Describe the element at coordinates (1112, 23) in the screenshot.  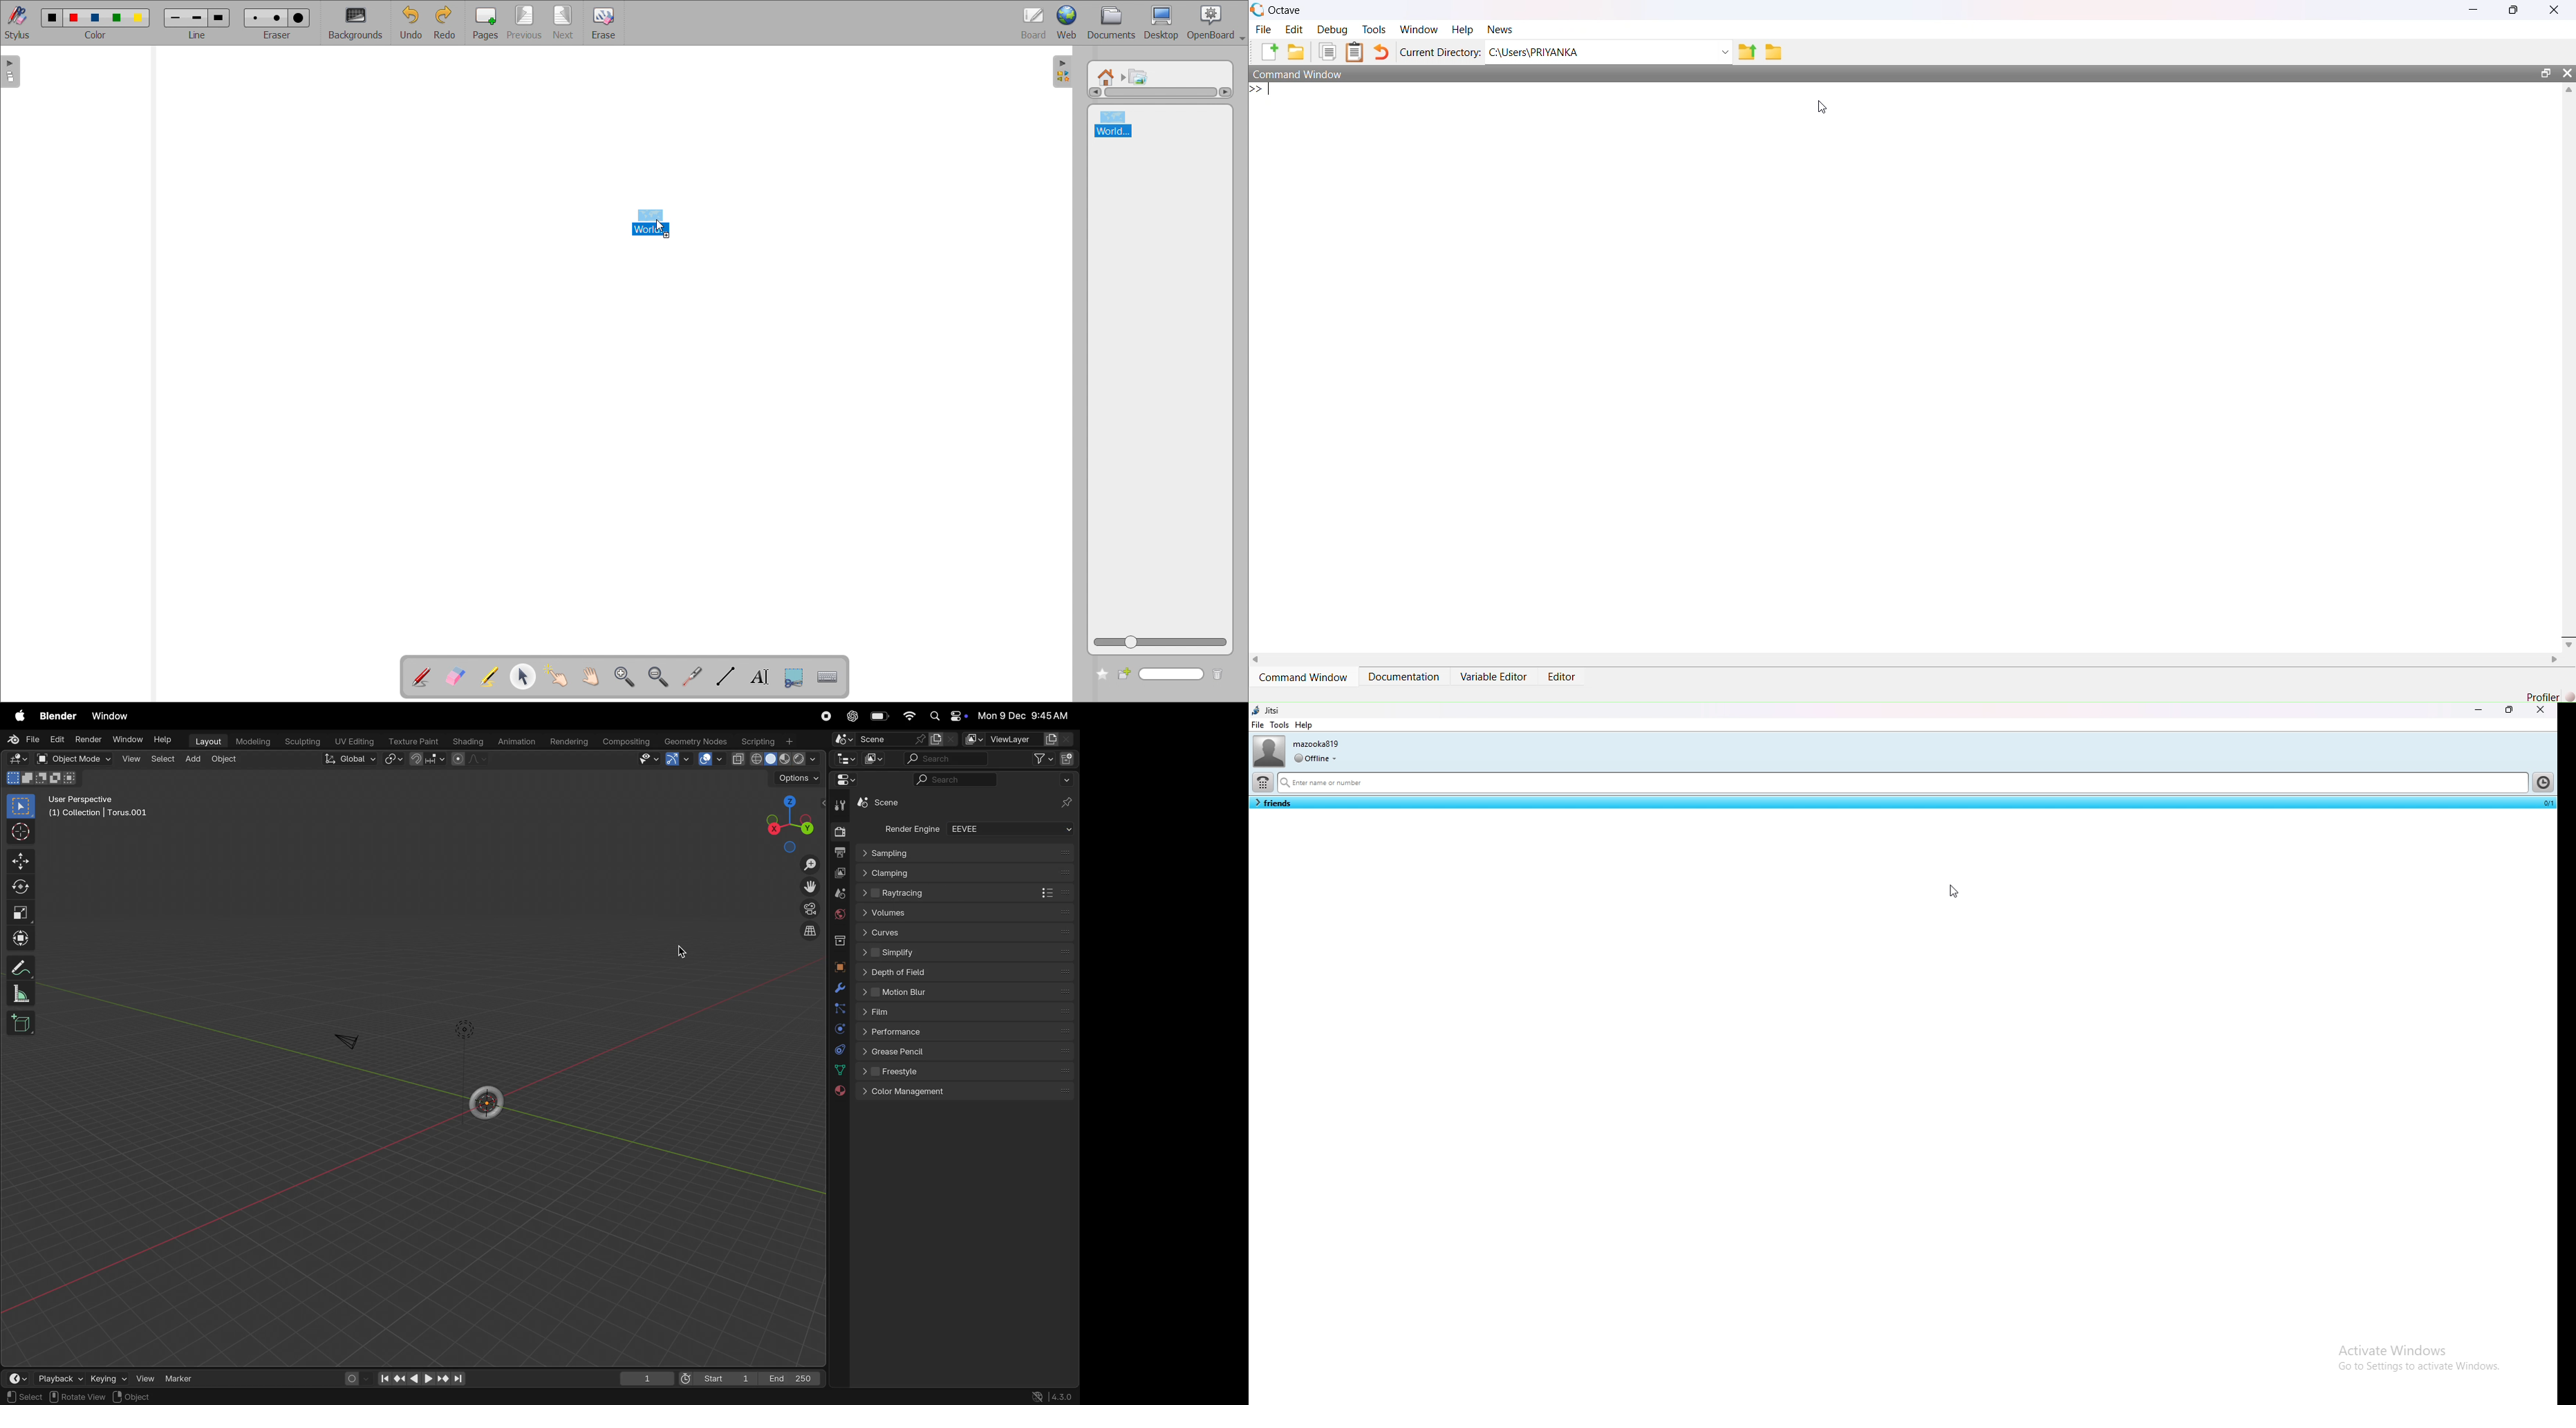
I see `documents` at that location.